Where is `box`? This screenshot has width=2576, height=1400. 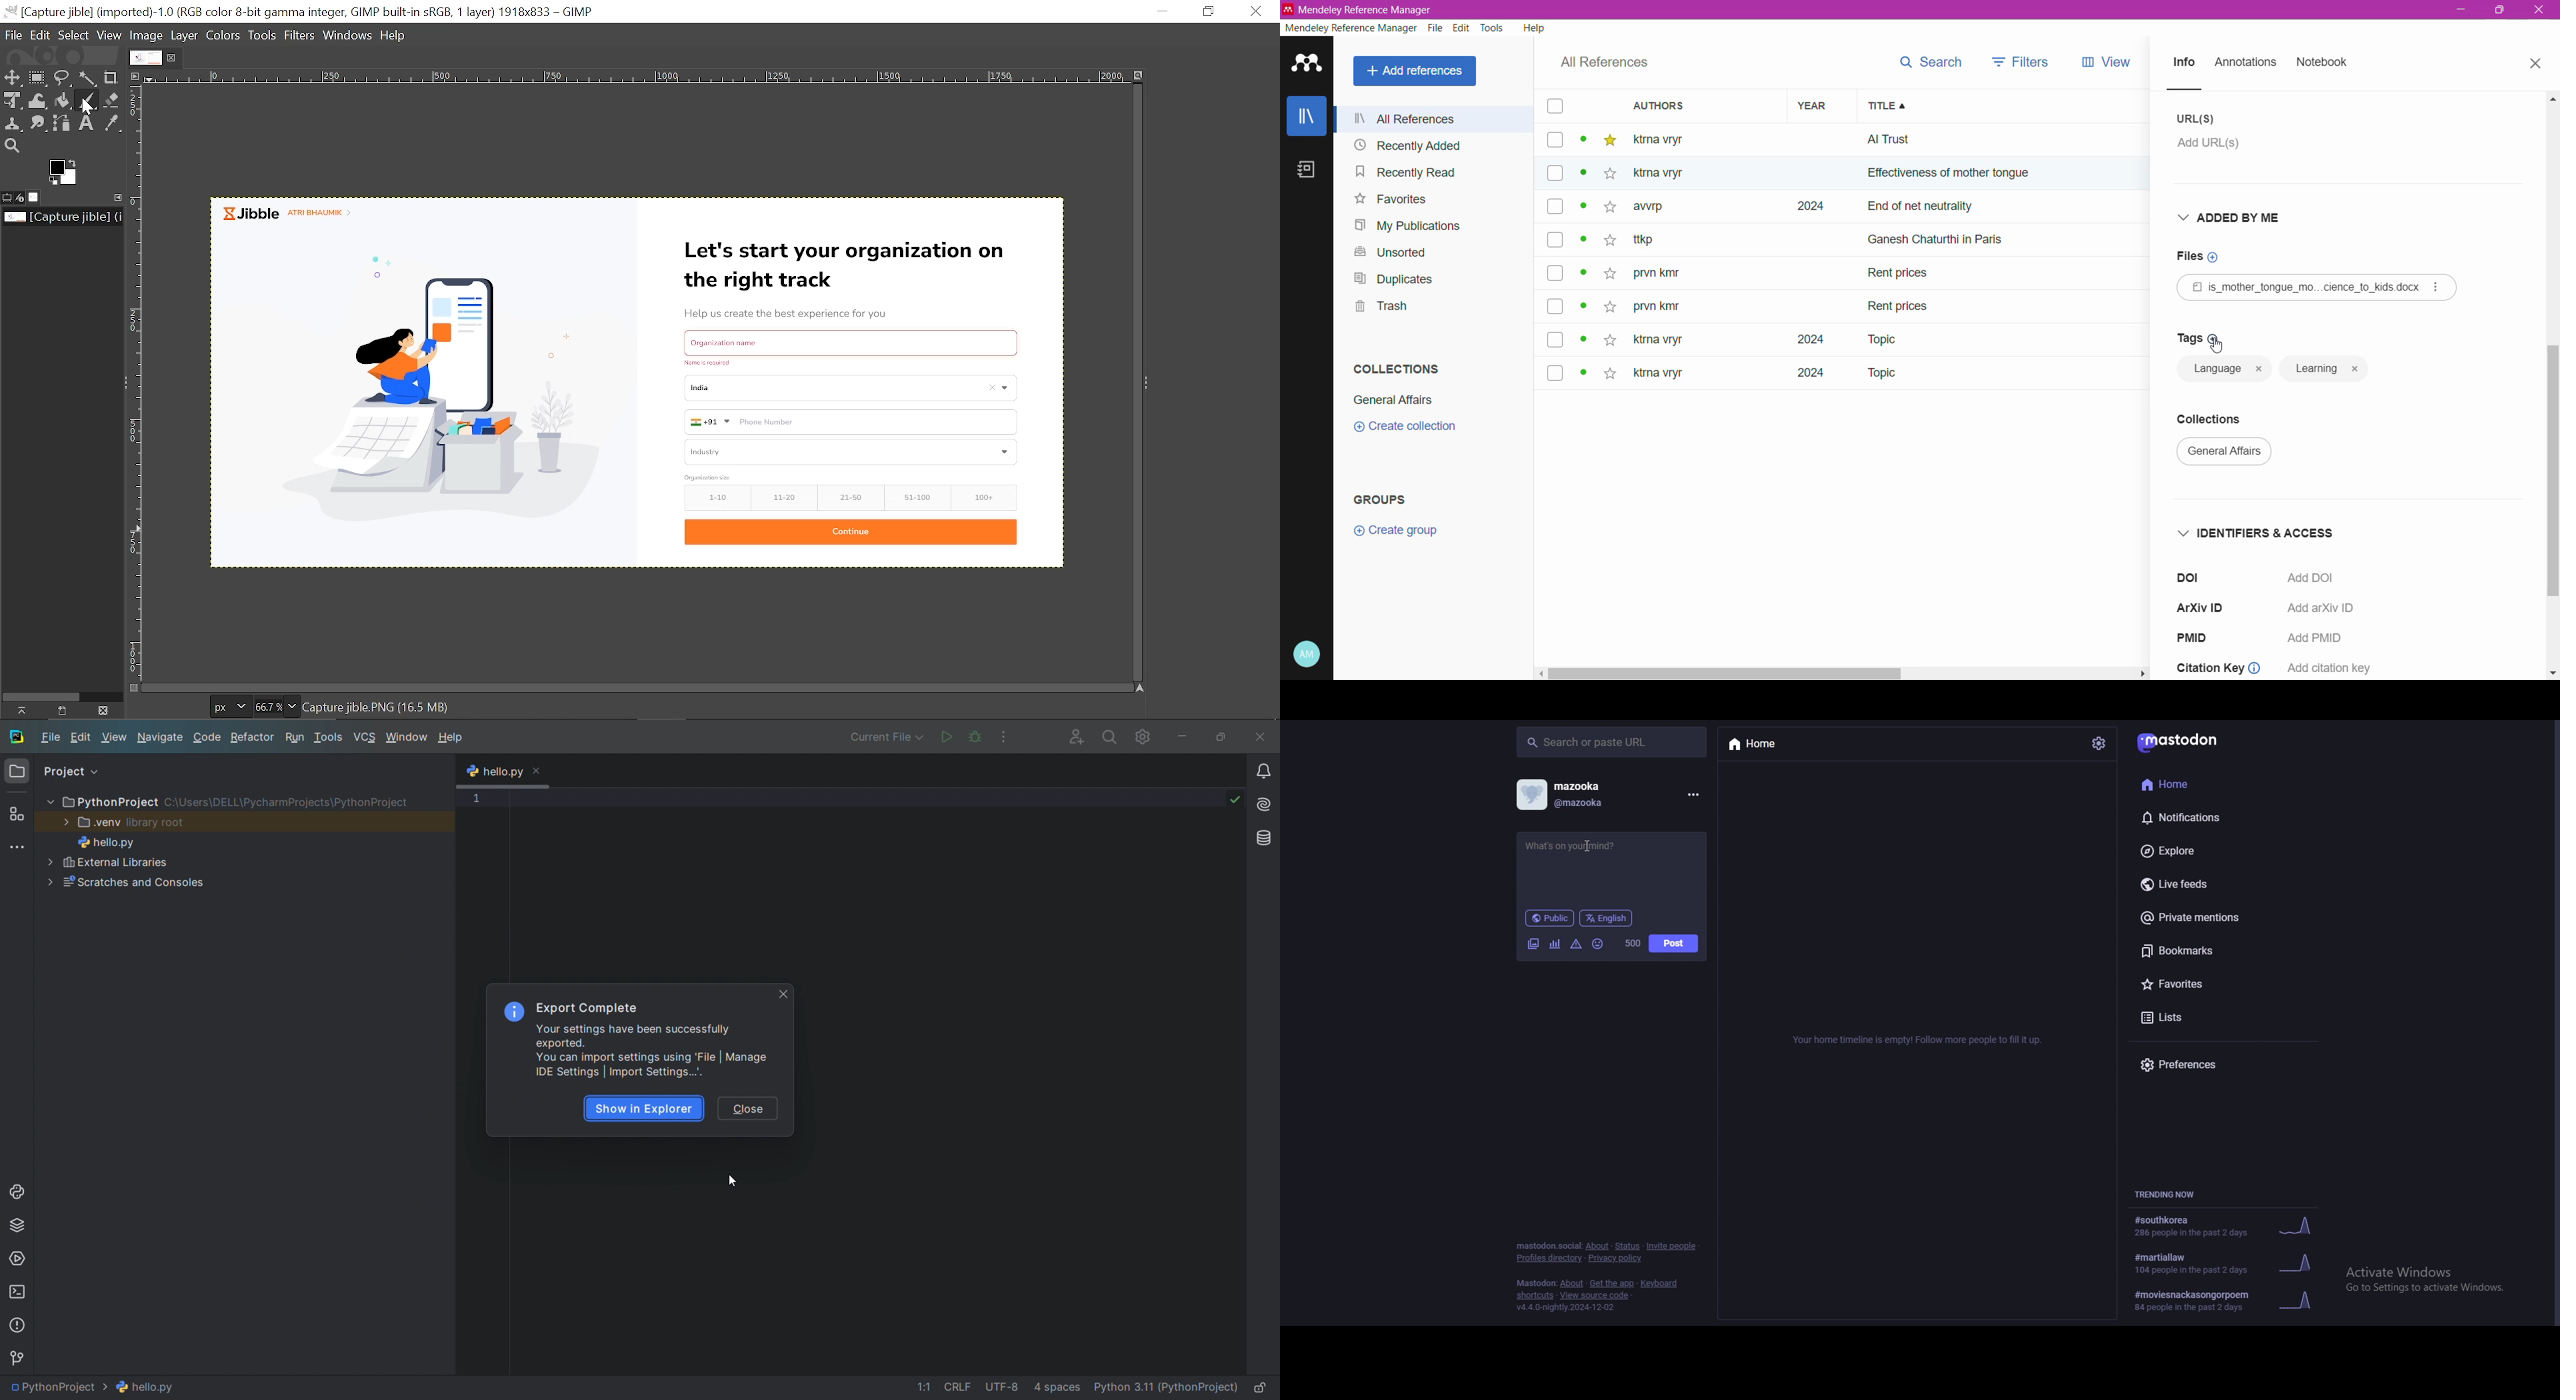 box is located at coordinates (1555, 141).